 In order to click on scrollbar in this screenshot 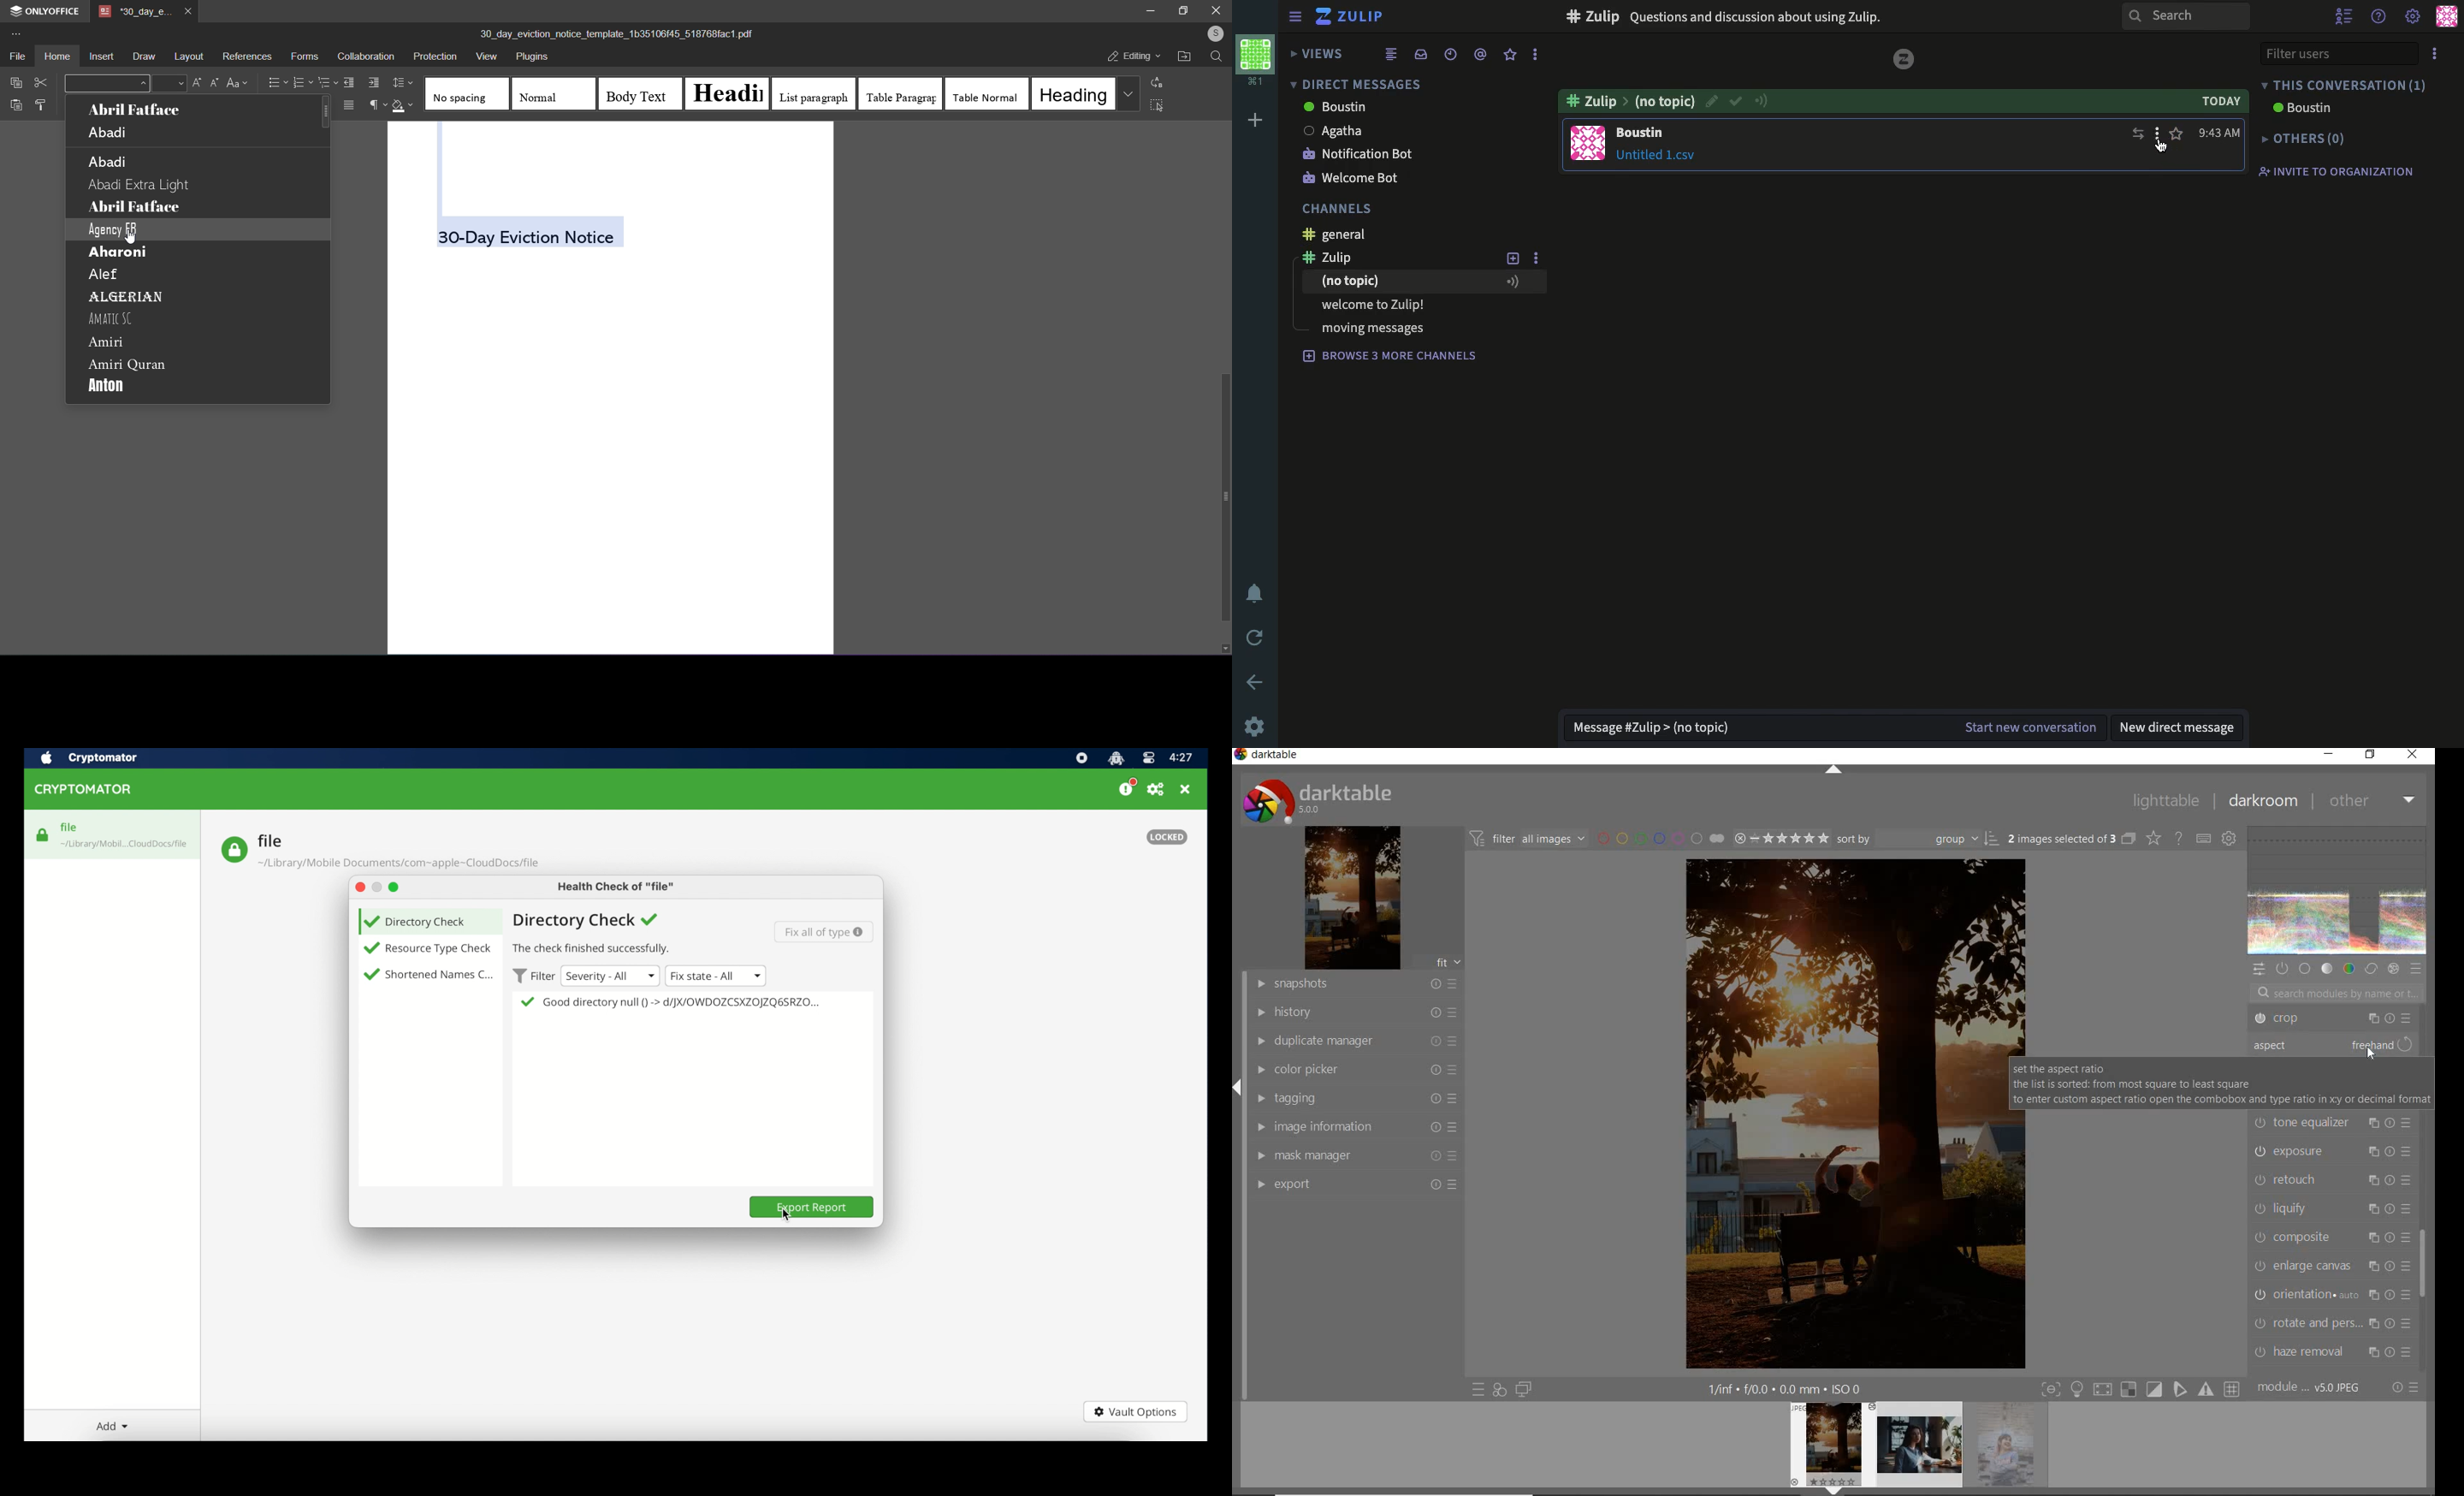, I will do `click(2425, 1264)`.